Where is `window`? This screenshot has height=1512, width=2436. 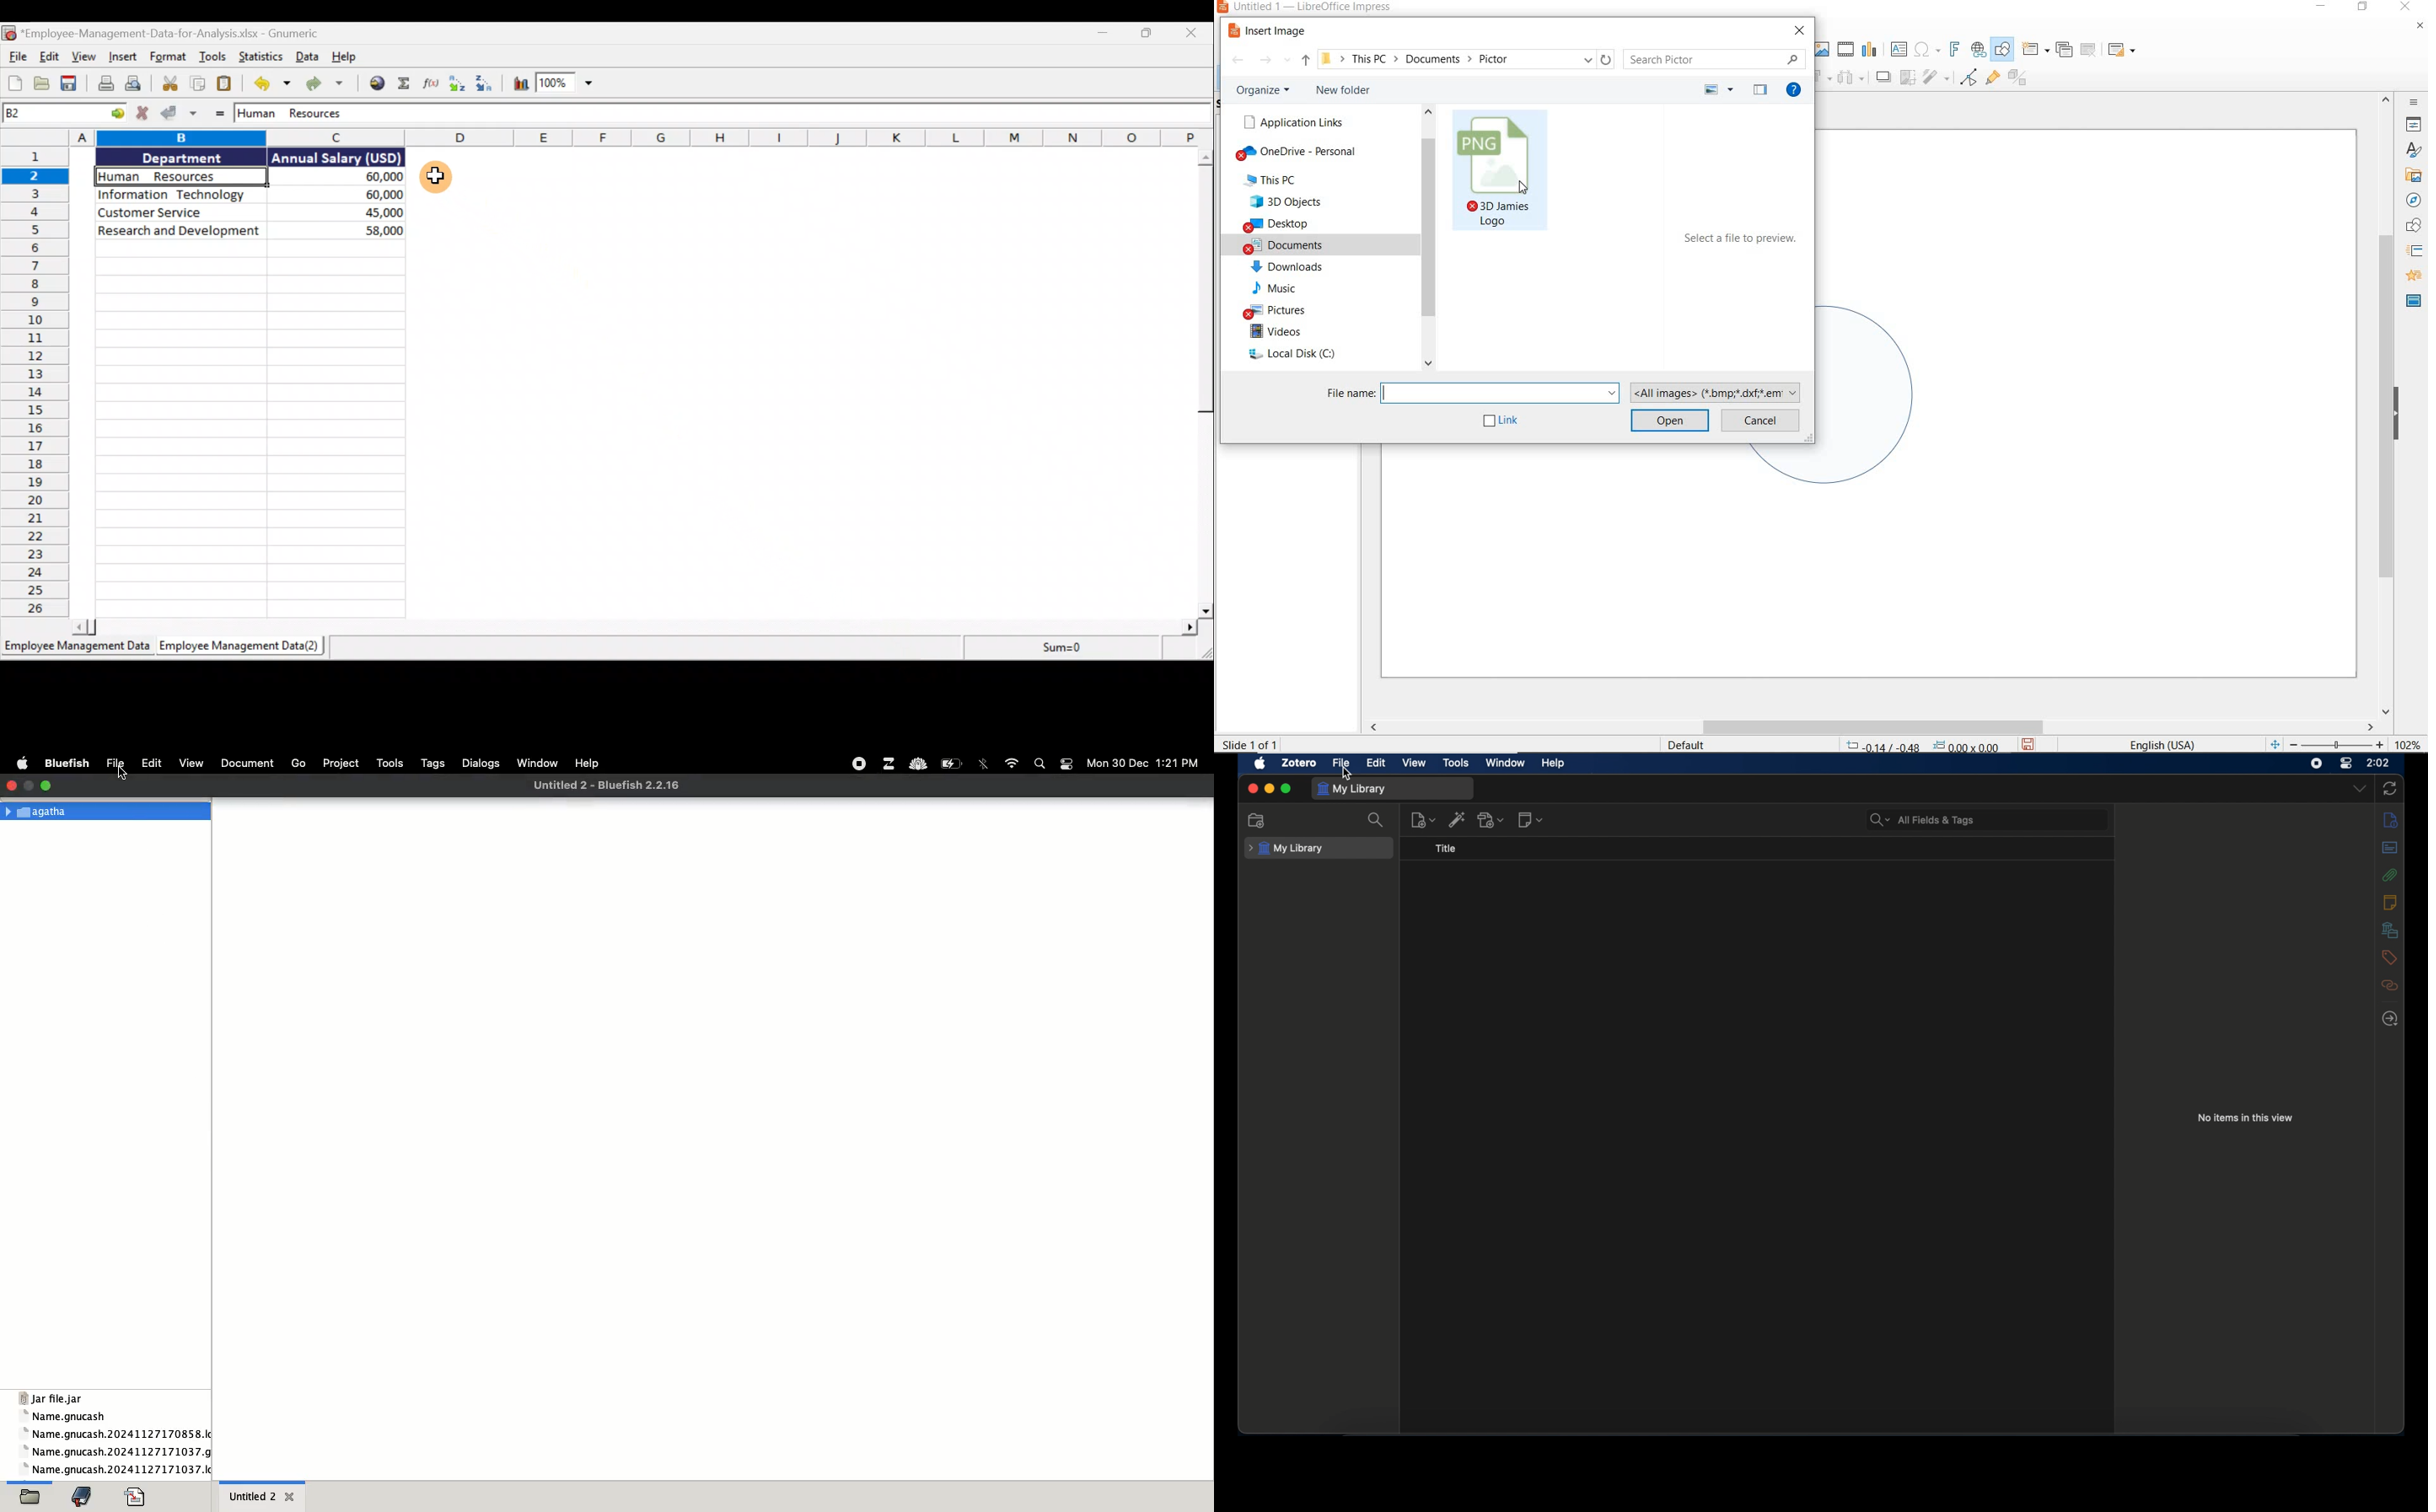 window is located at coordinates (1506, 763).